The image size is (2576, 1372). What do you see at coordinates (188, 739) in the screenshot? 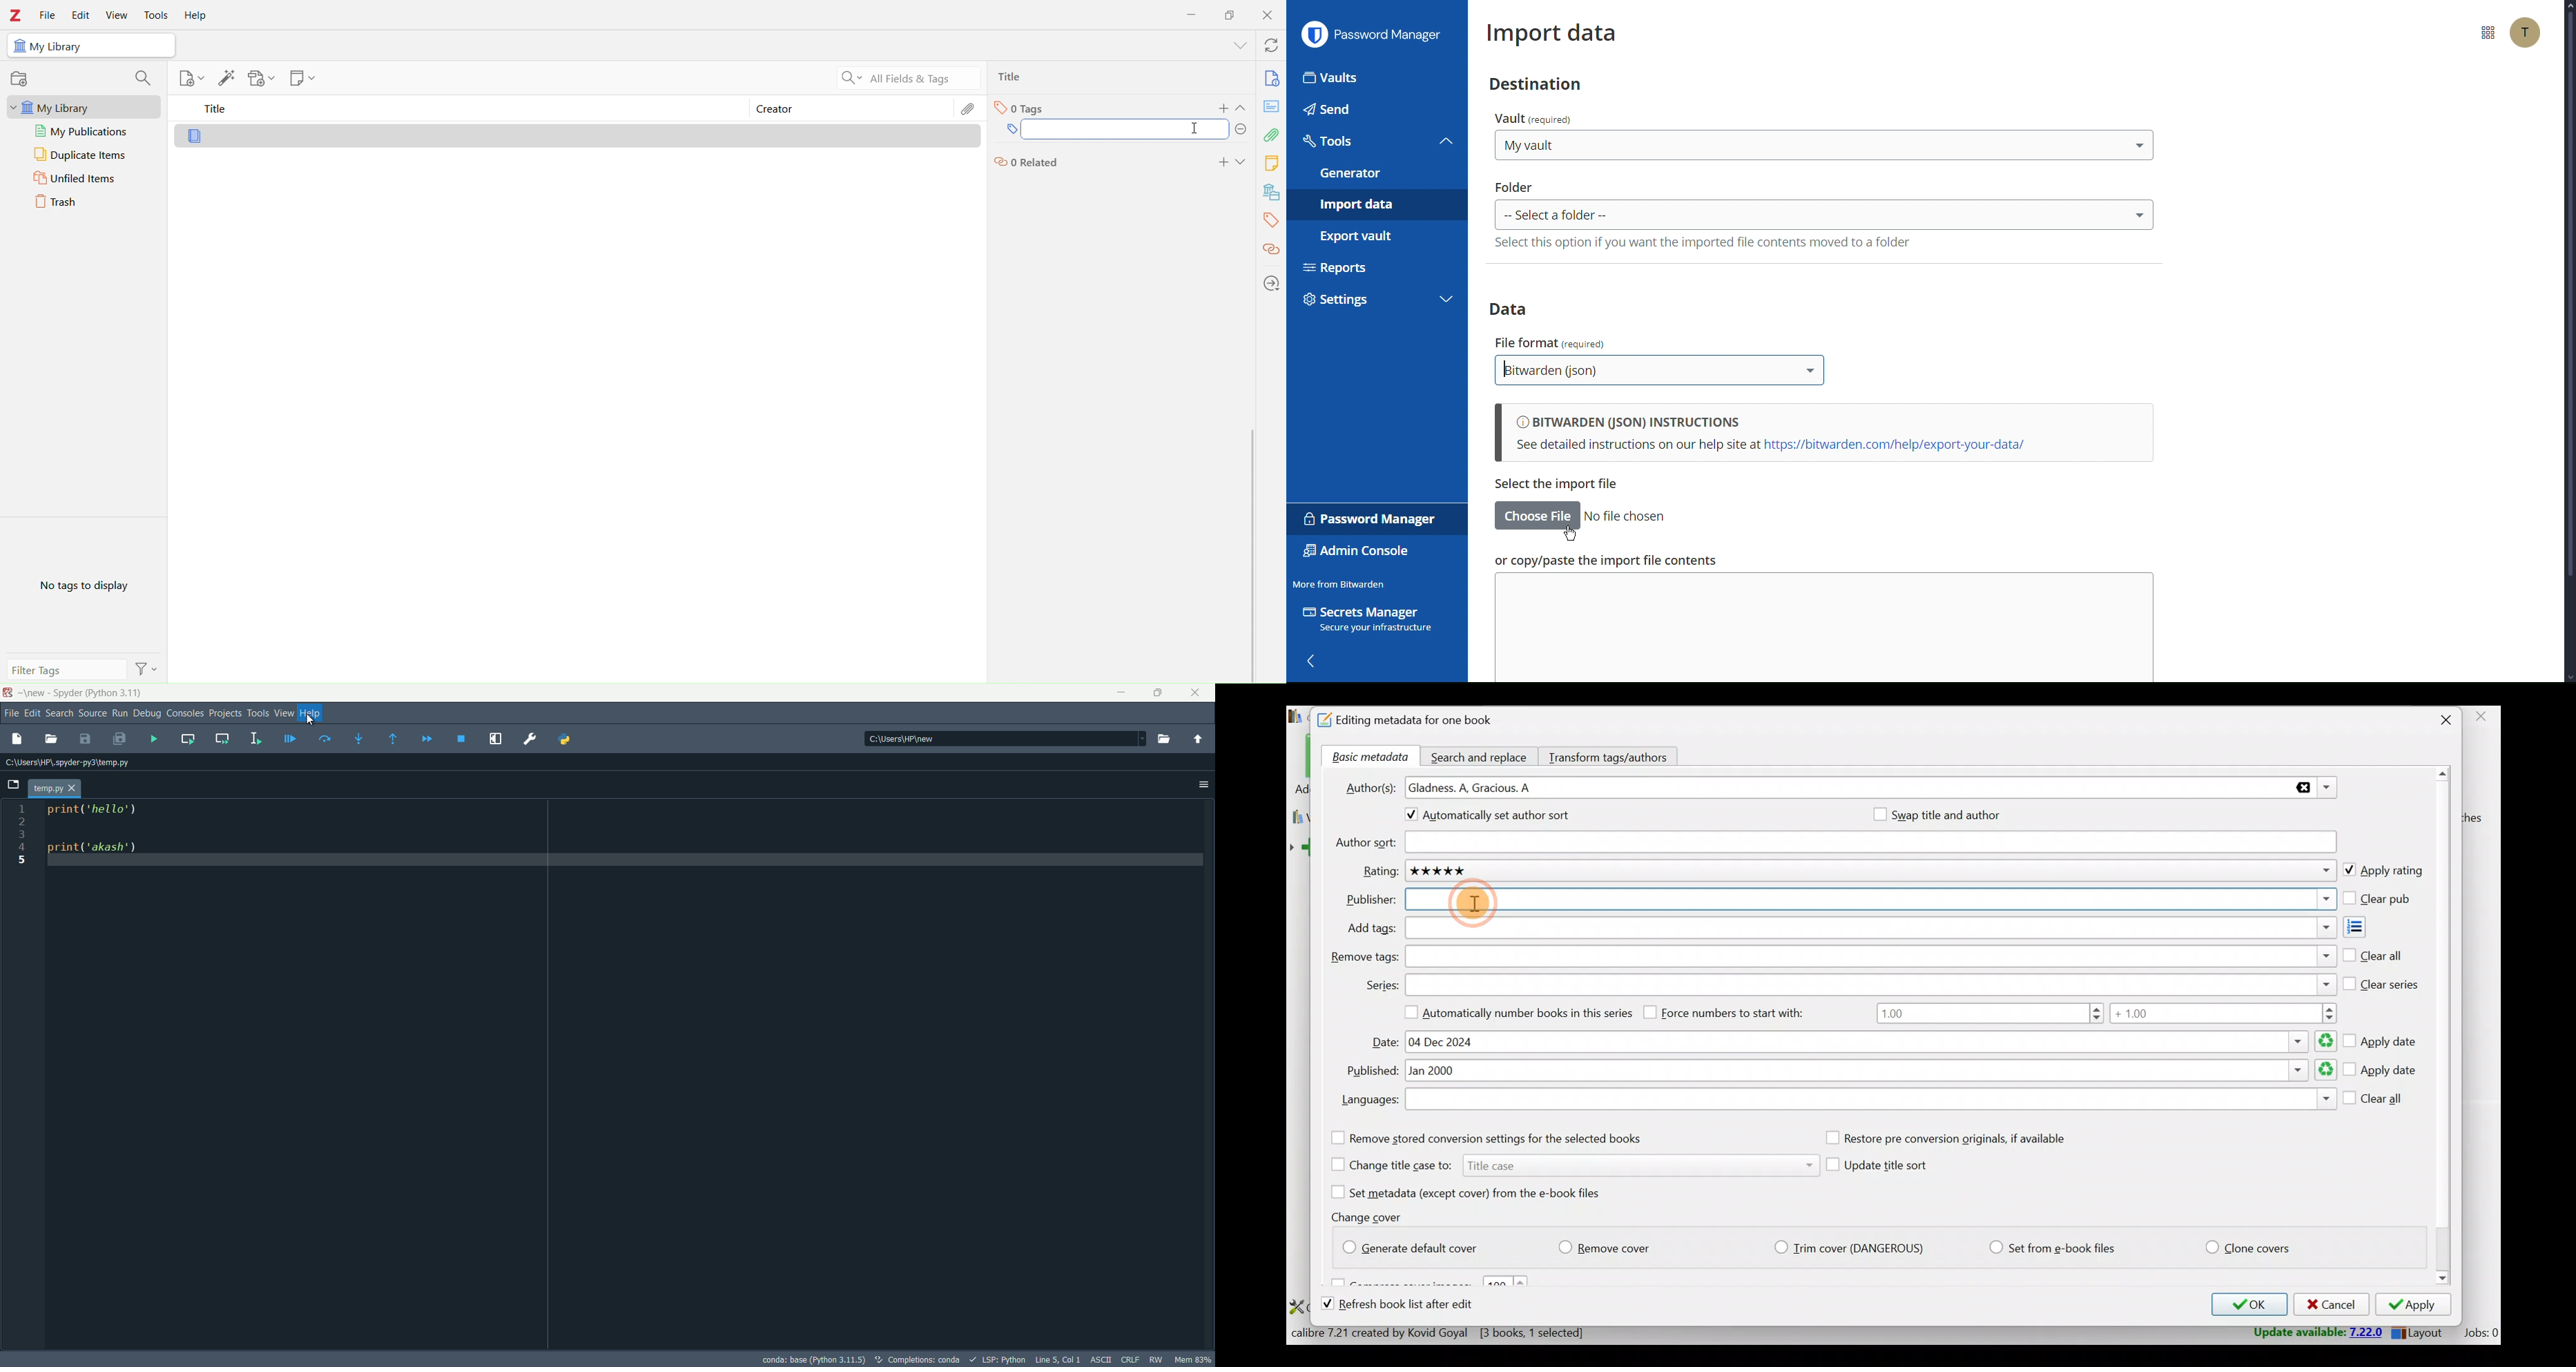
I see `run current cell` at bounding box center [188, 739].